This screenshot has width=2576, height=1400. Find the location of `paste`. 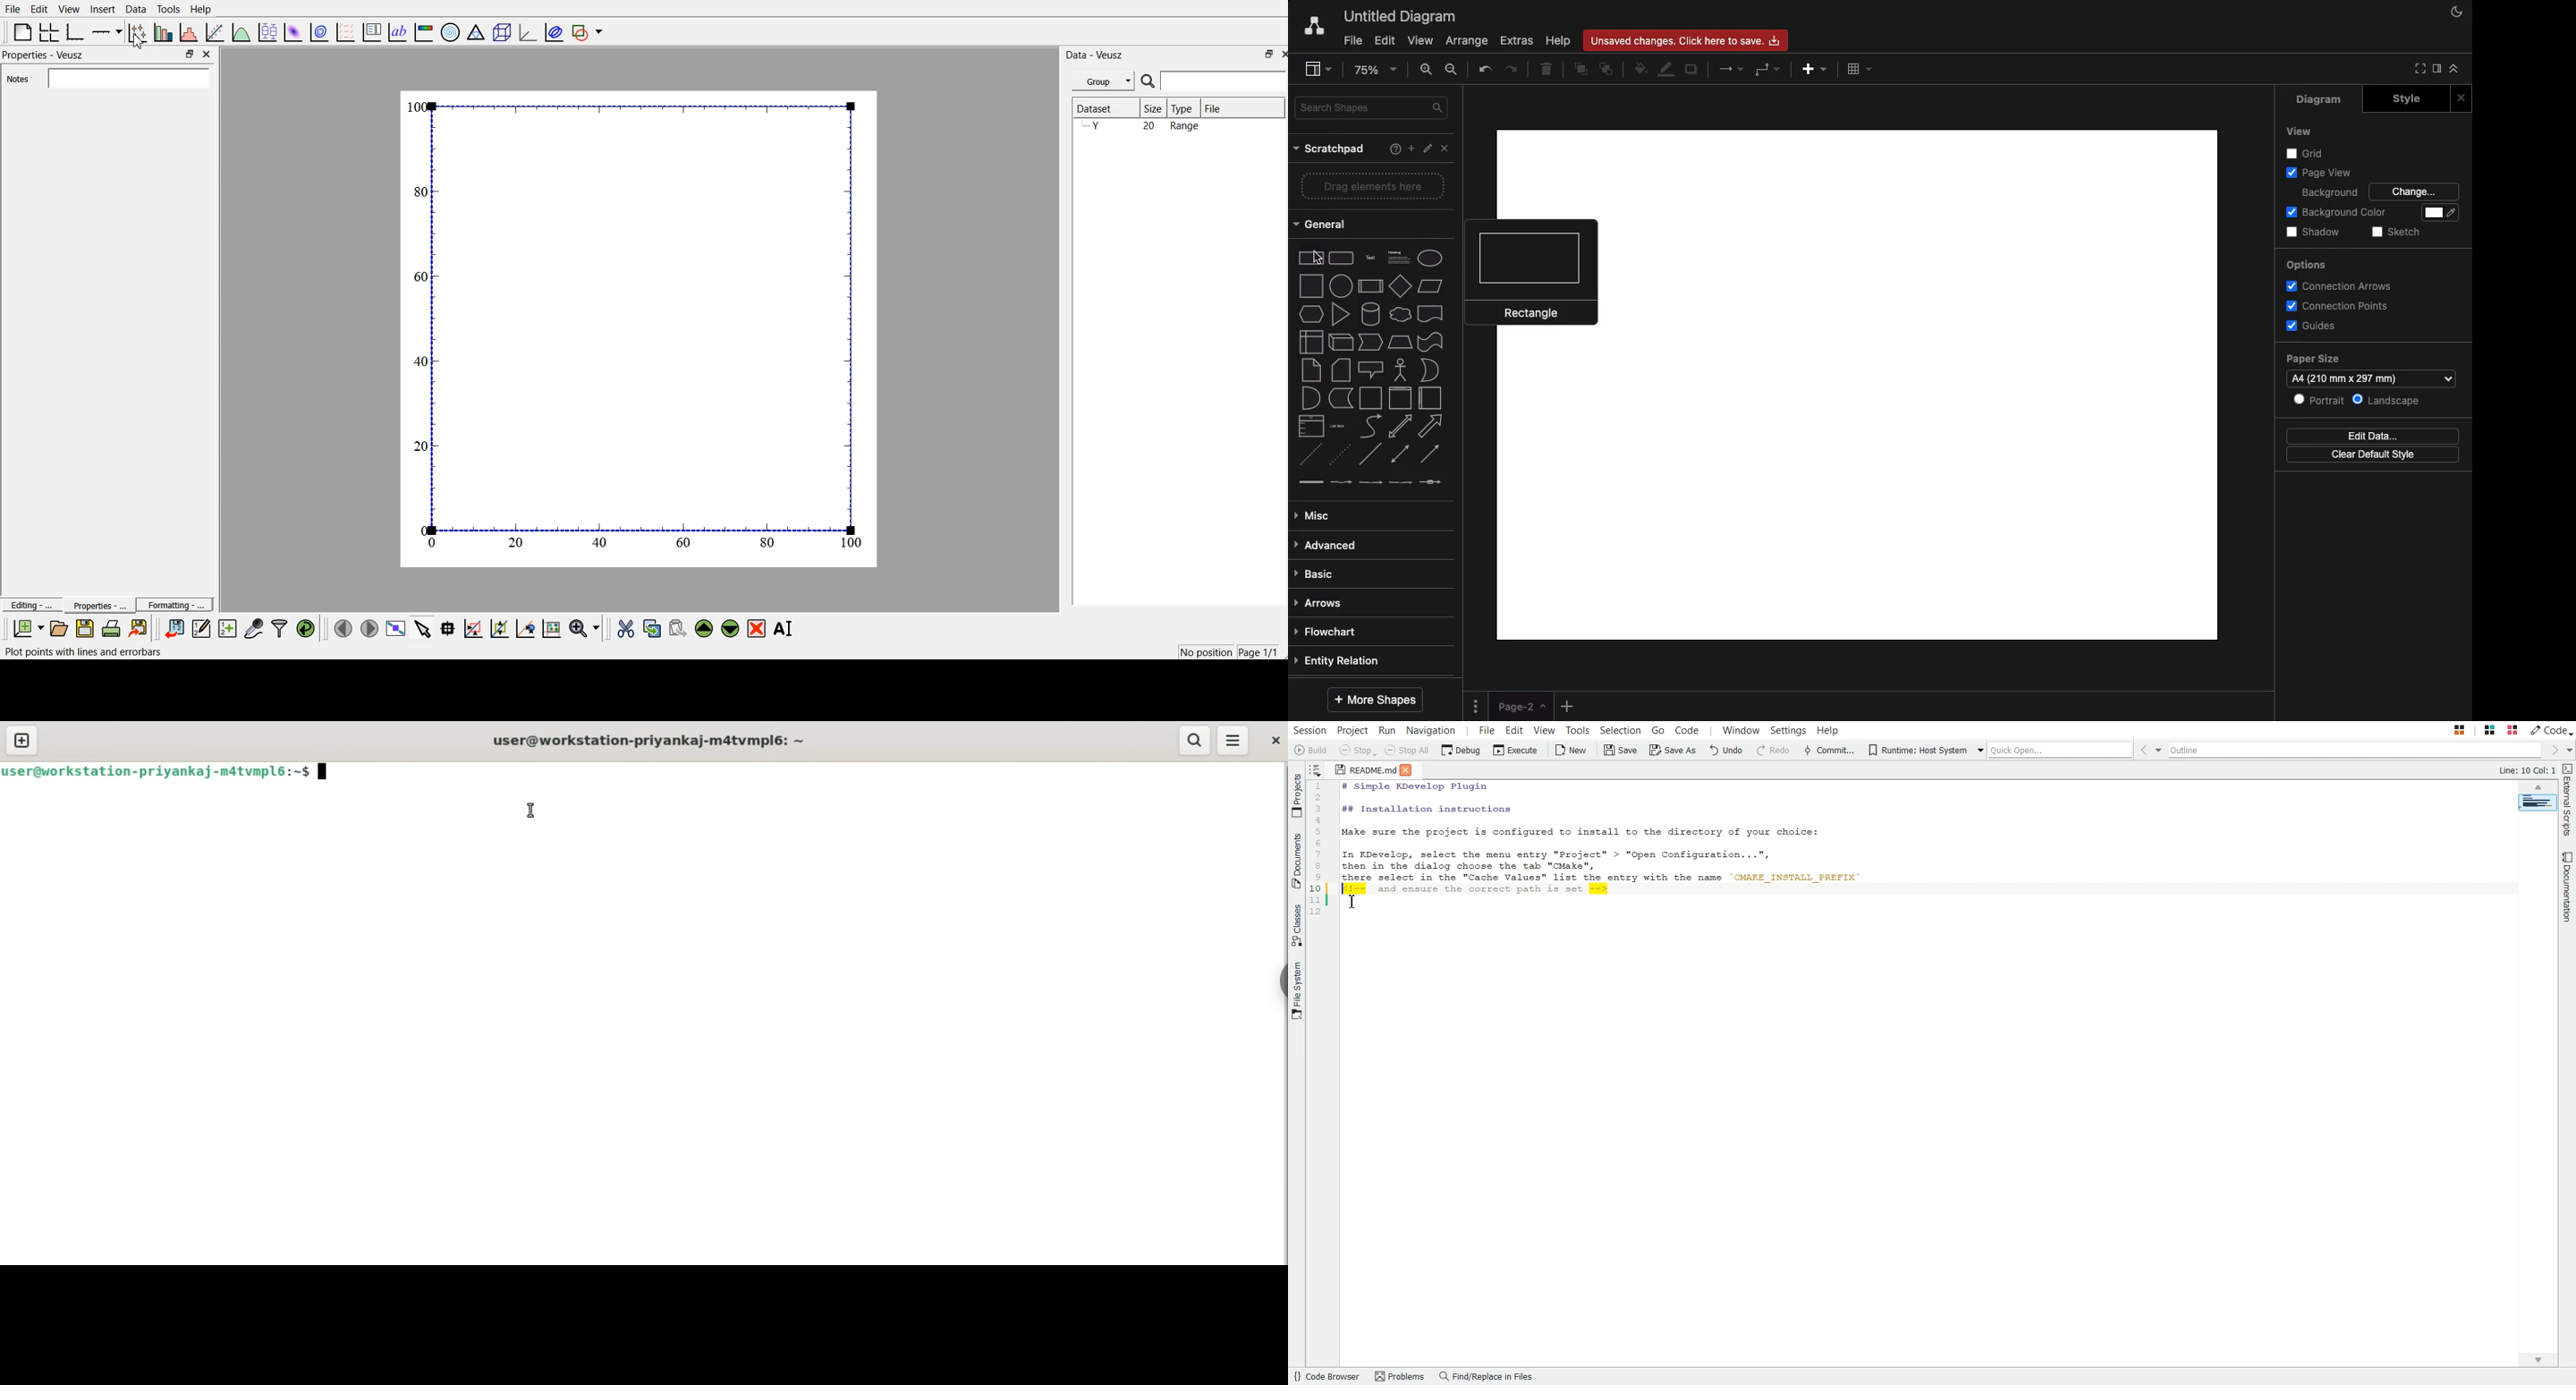

paste is located at coordinates (678, 627).